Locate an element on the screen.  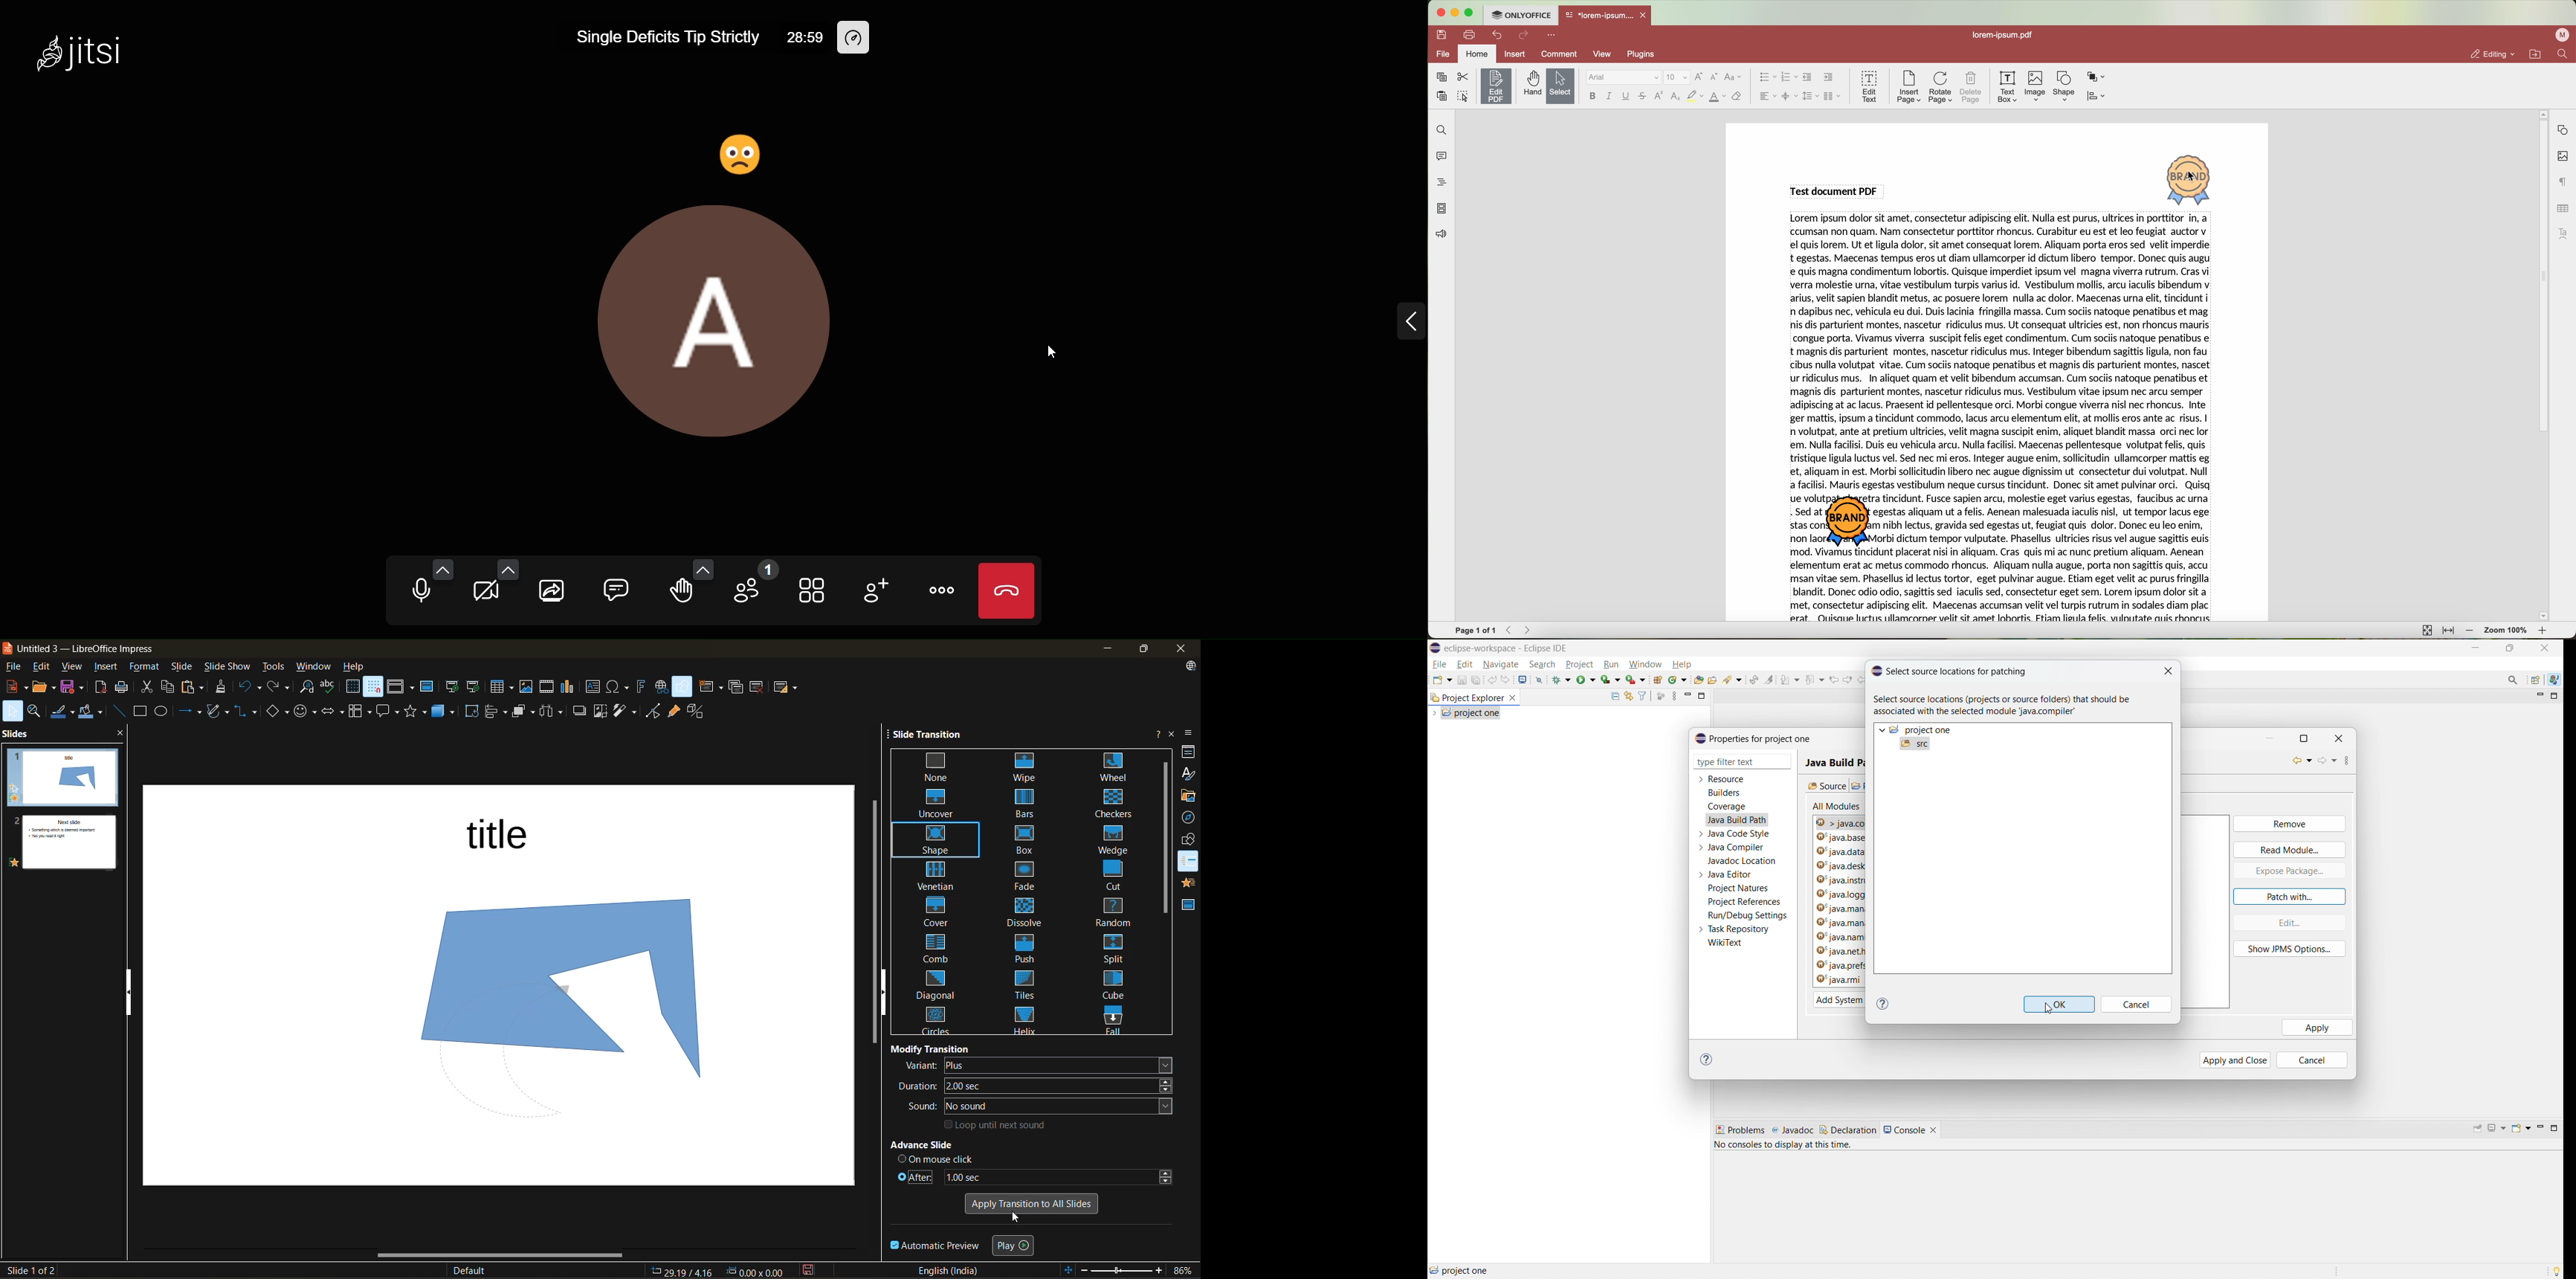
raise your hand is located at coordinates (678, 593).